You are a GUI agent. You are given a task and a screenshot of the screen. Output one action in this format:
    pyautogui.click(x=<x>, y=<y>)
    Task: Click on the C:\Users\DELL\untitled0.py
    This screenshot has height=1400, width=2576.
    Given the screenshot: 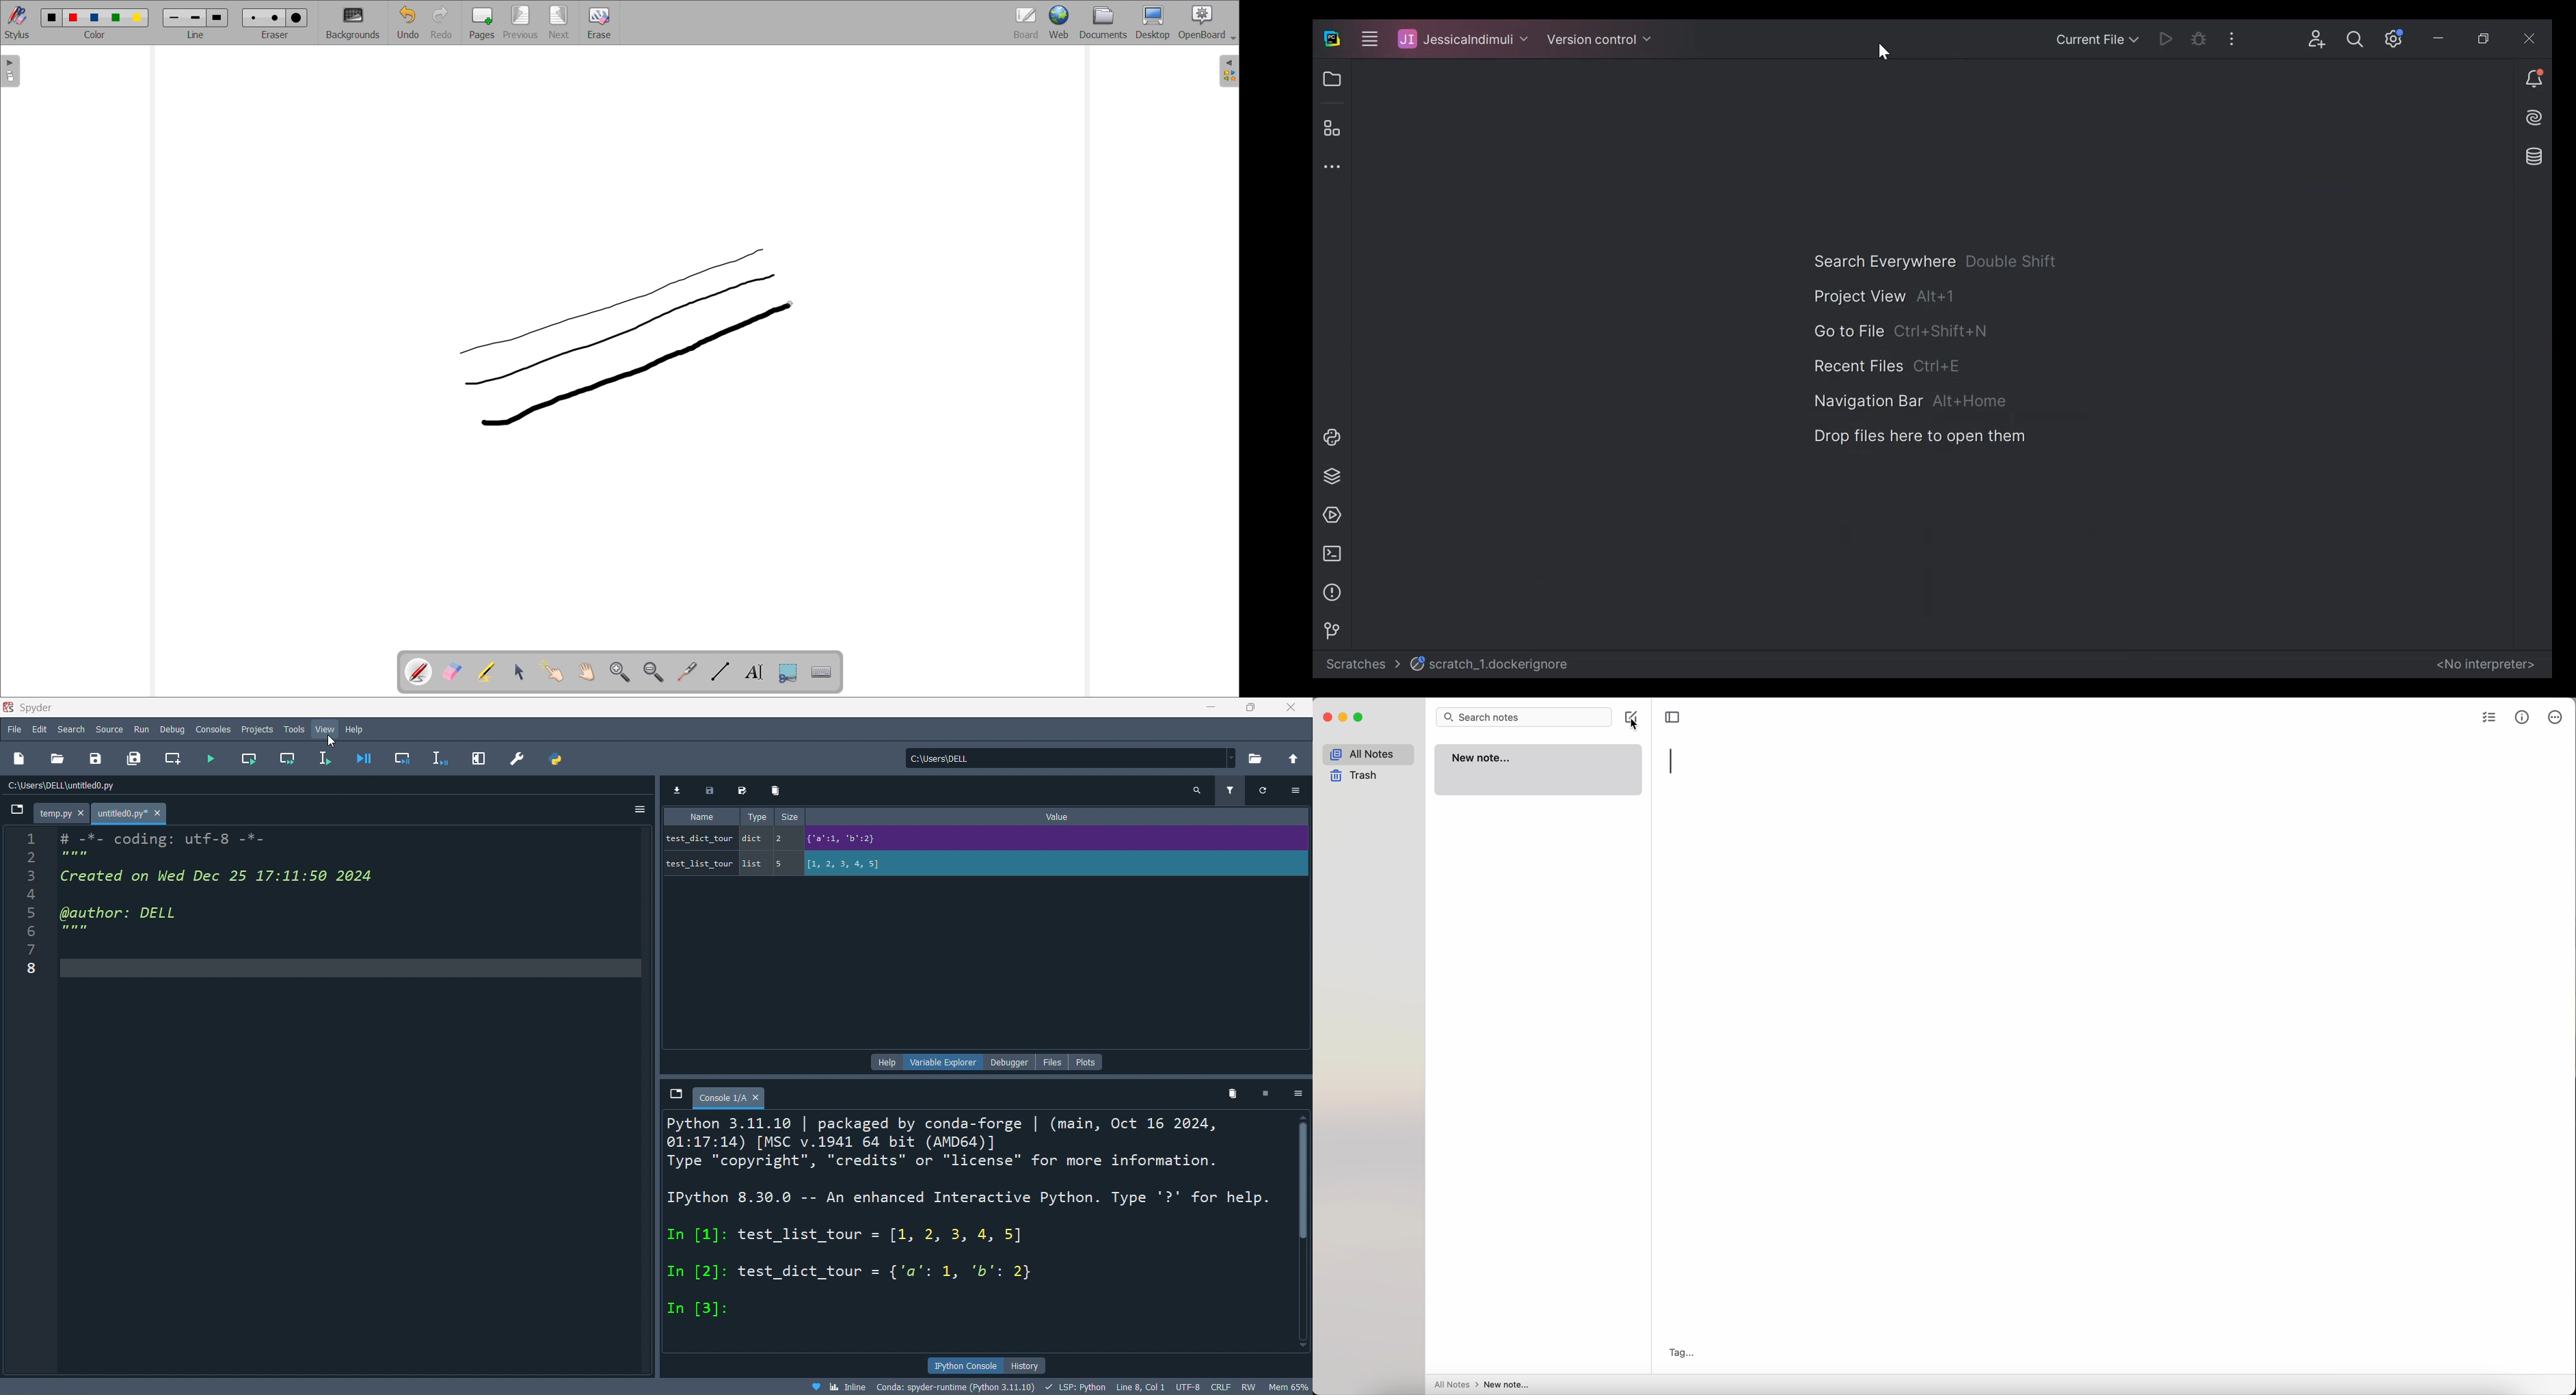 What is the action you would take?
    pyautogui.click(x=137, y=783)
    